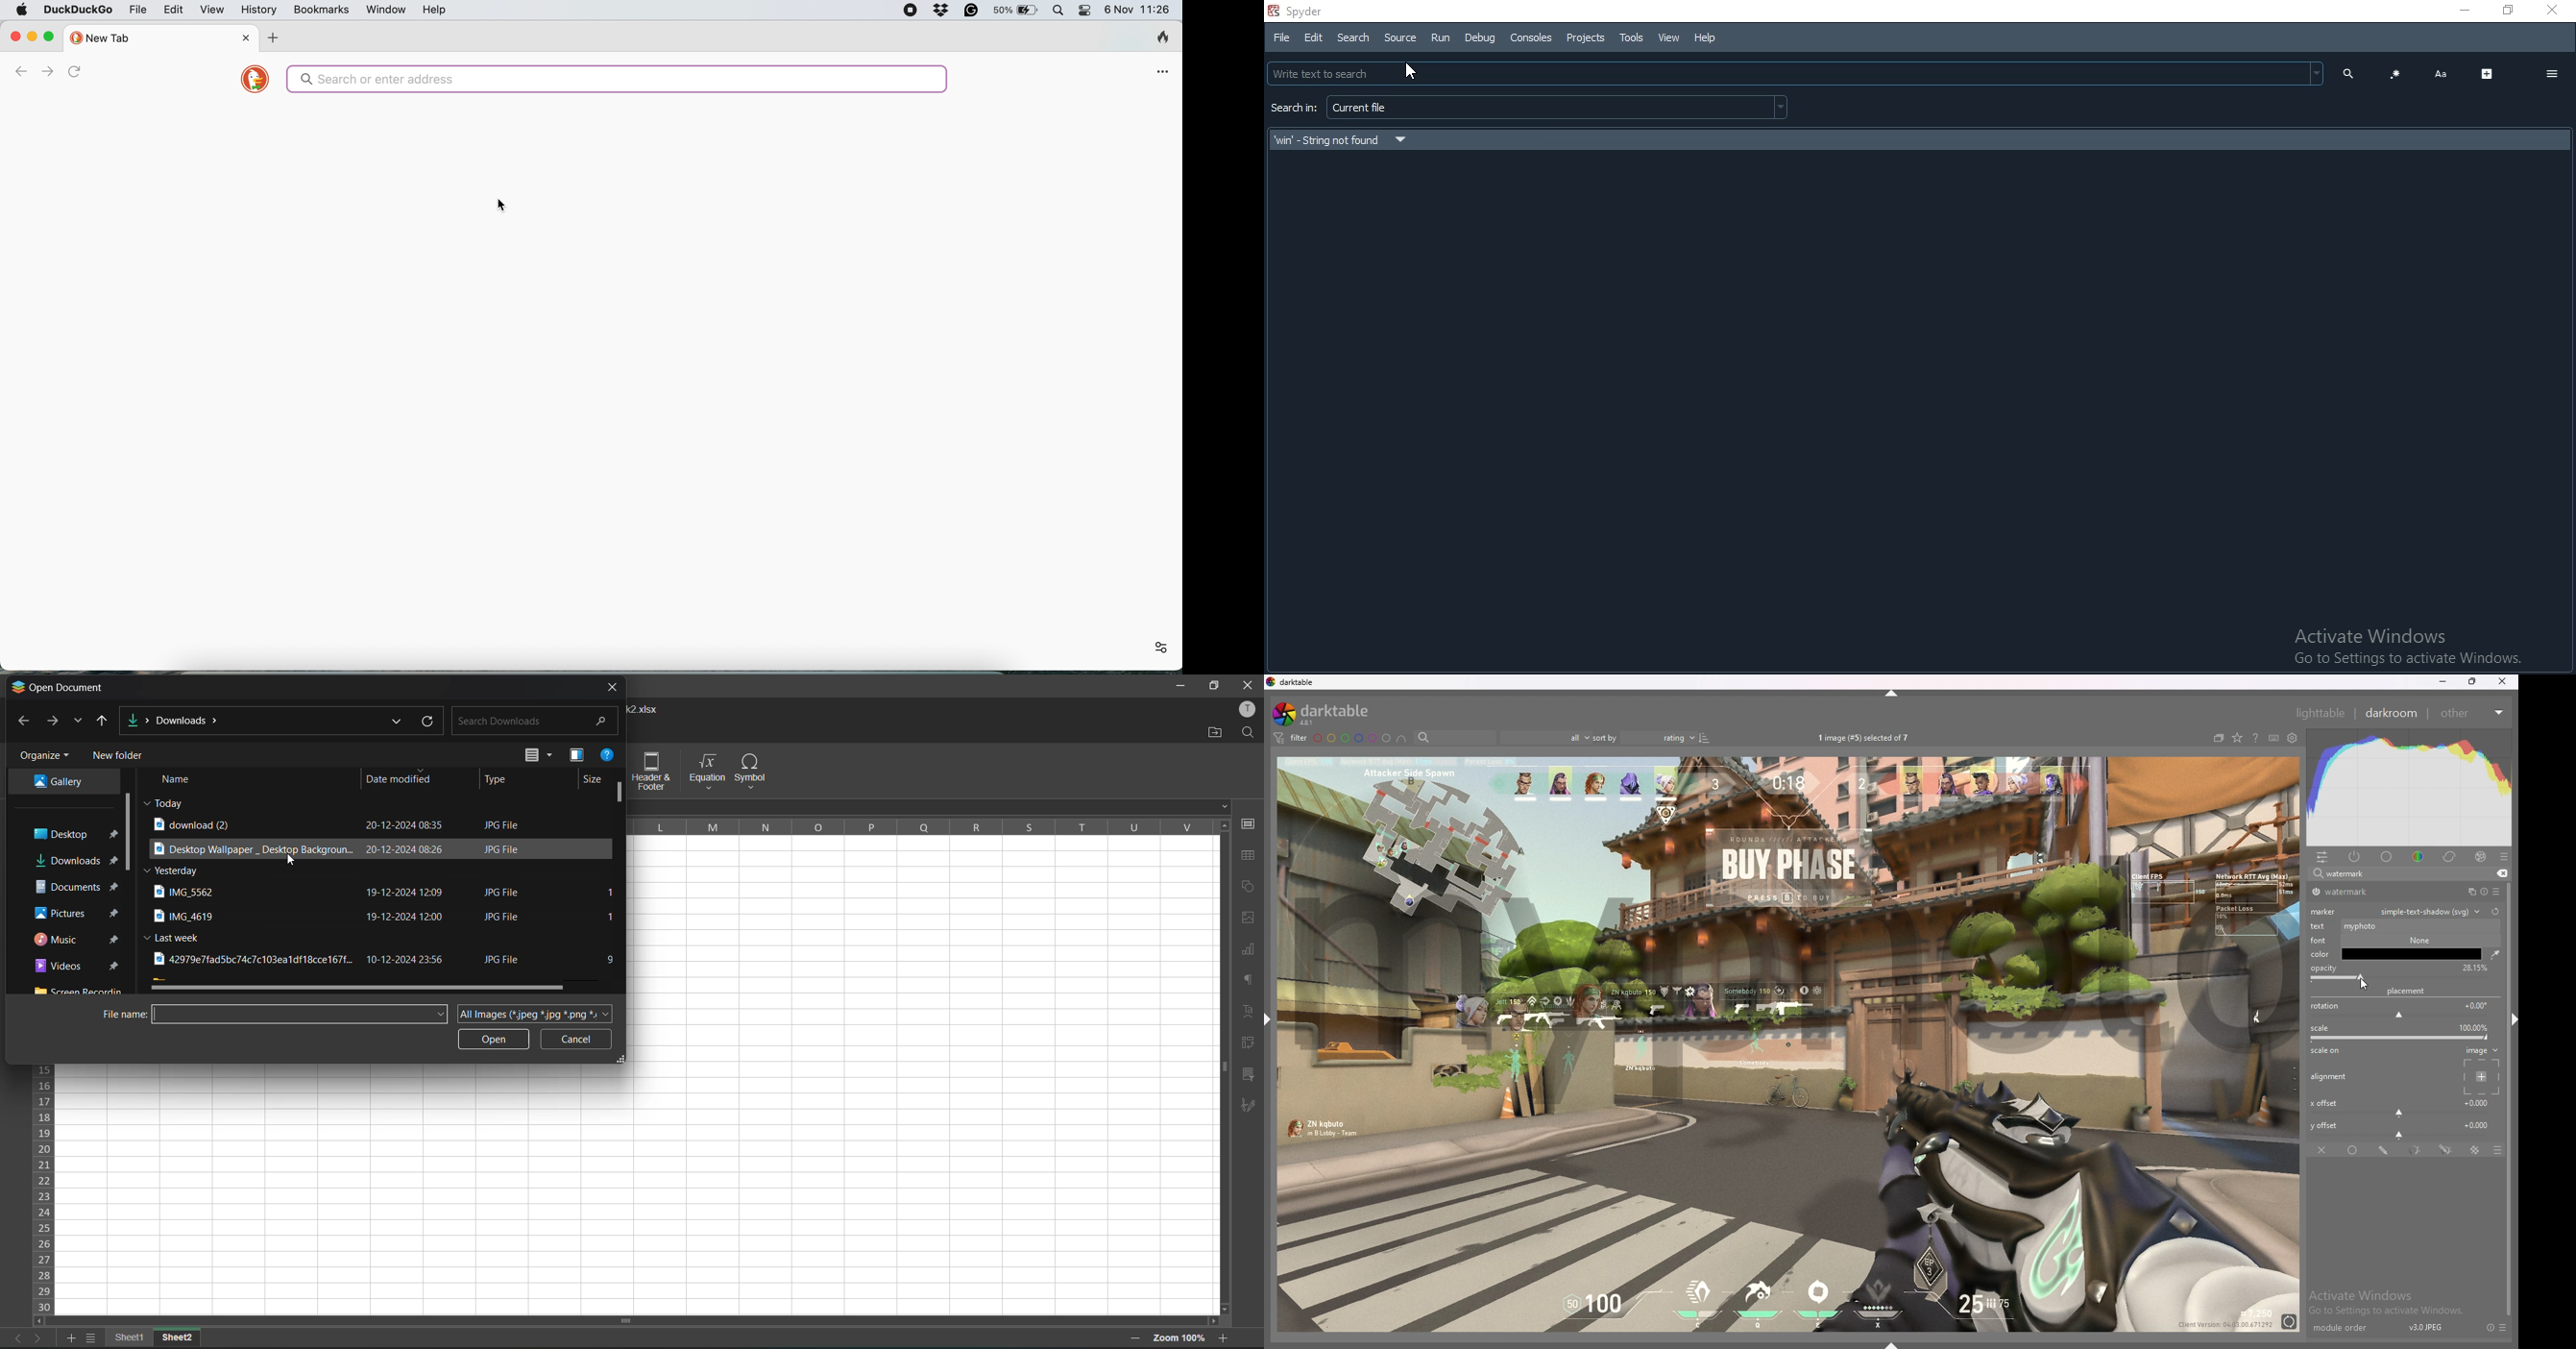  I want to click on search for, so click(1293, 110).